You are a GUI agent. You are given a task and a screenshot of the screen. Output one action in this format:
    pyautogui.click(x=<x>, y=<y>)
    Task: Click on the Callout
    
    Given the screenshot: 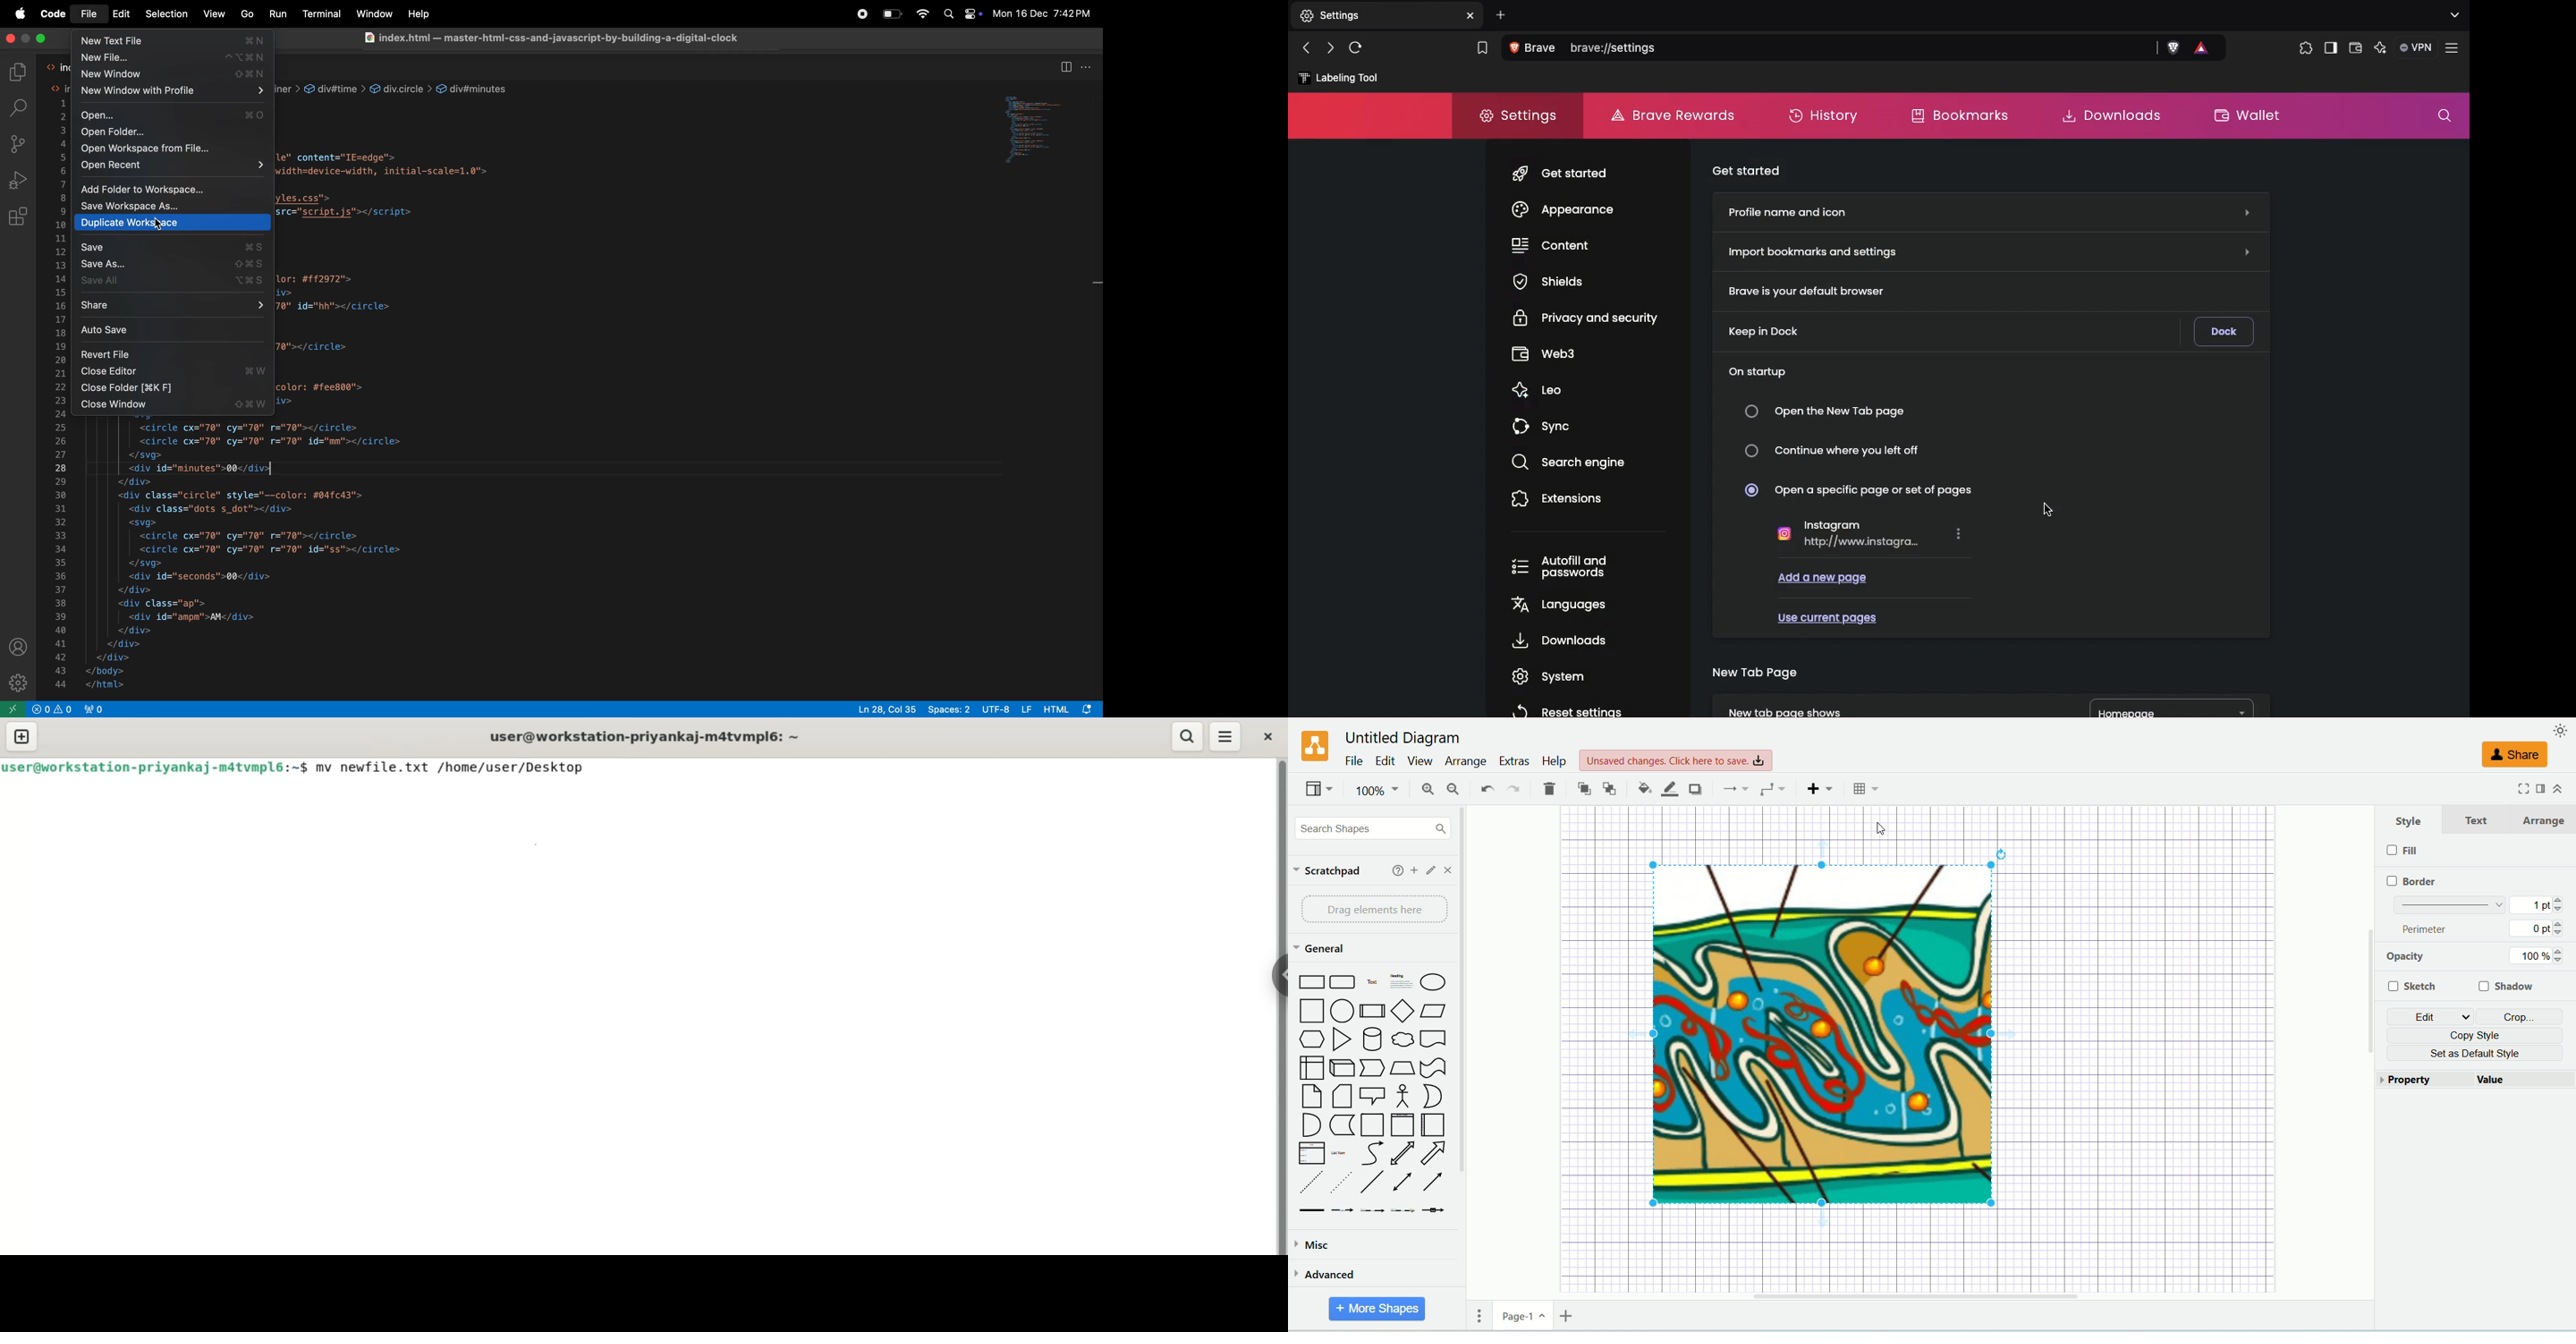 What is the action you would take?
    pyautogui.click(x=1372, y=1098)
    